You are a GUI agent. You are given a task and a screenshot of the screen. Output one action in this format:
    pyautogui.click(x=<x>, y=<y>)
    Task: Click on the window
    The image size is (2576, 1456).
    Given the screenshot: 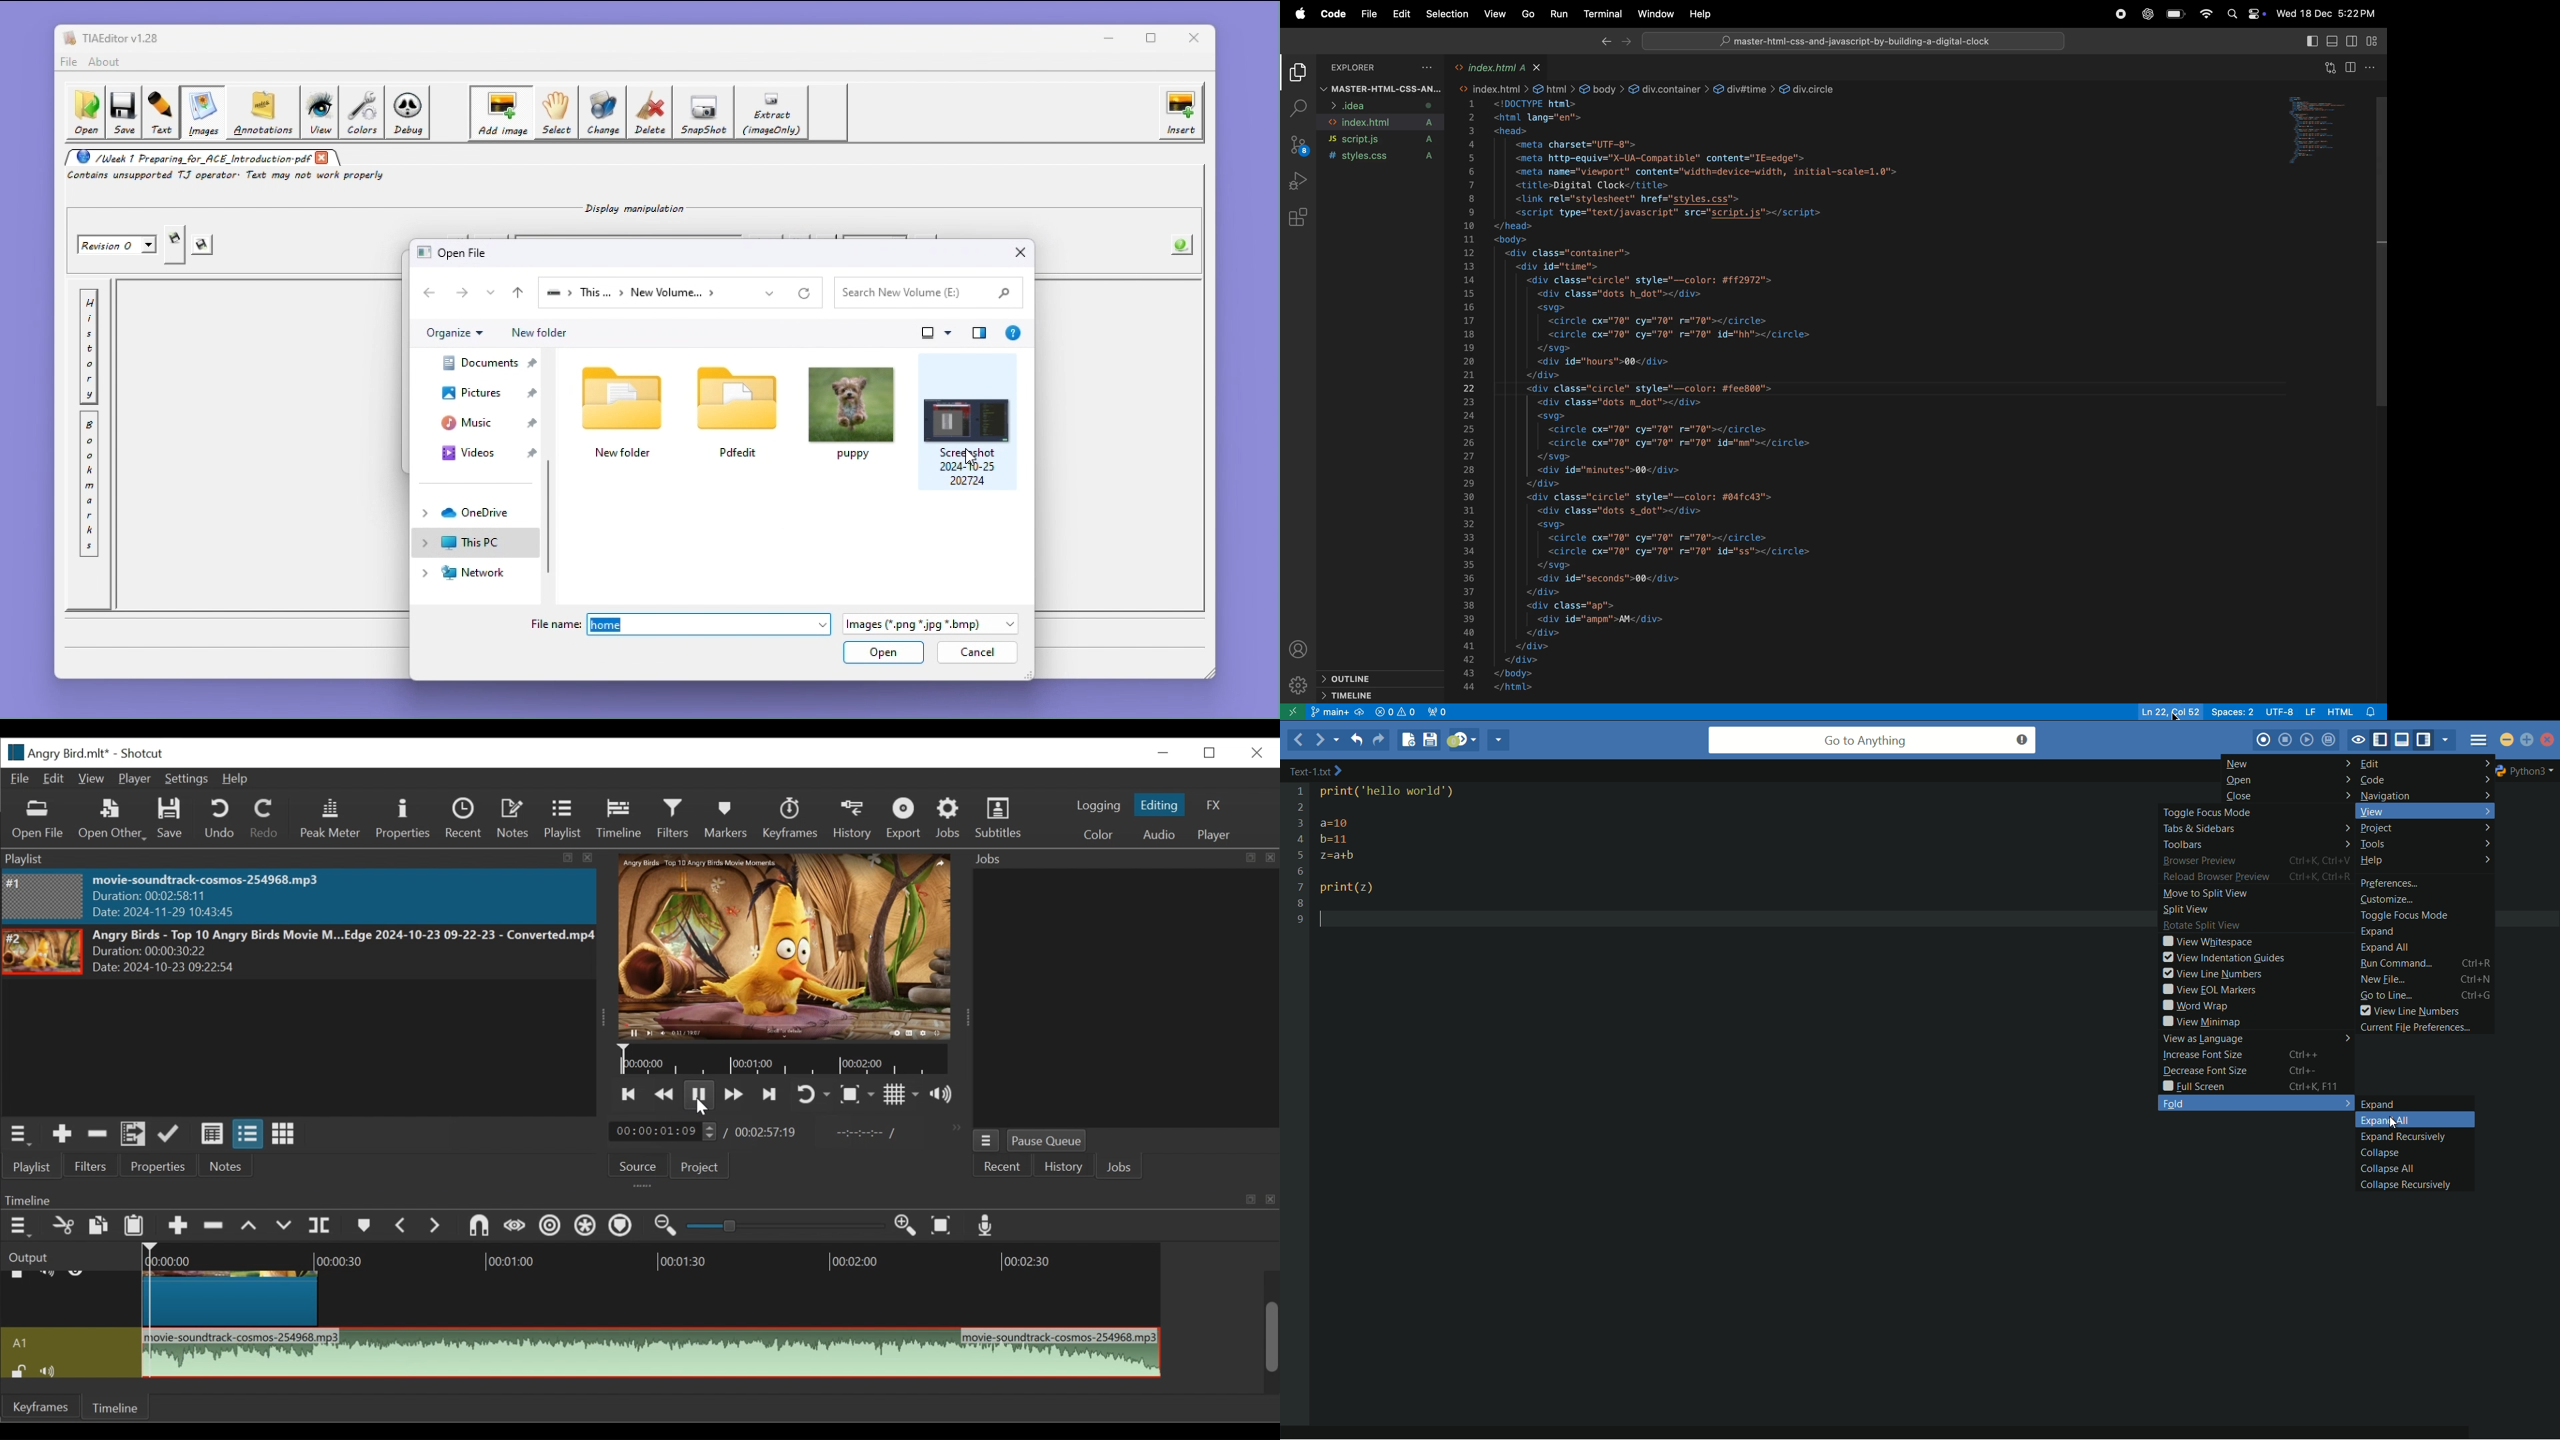 What is the action you would take?
    pyautogui.click(x=1656, y=14)
    